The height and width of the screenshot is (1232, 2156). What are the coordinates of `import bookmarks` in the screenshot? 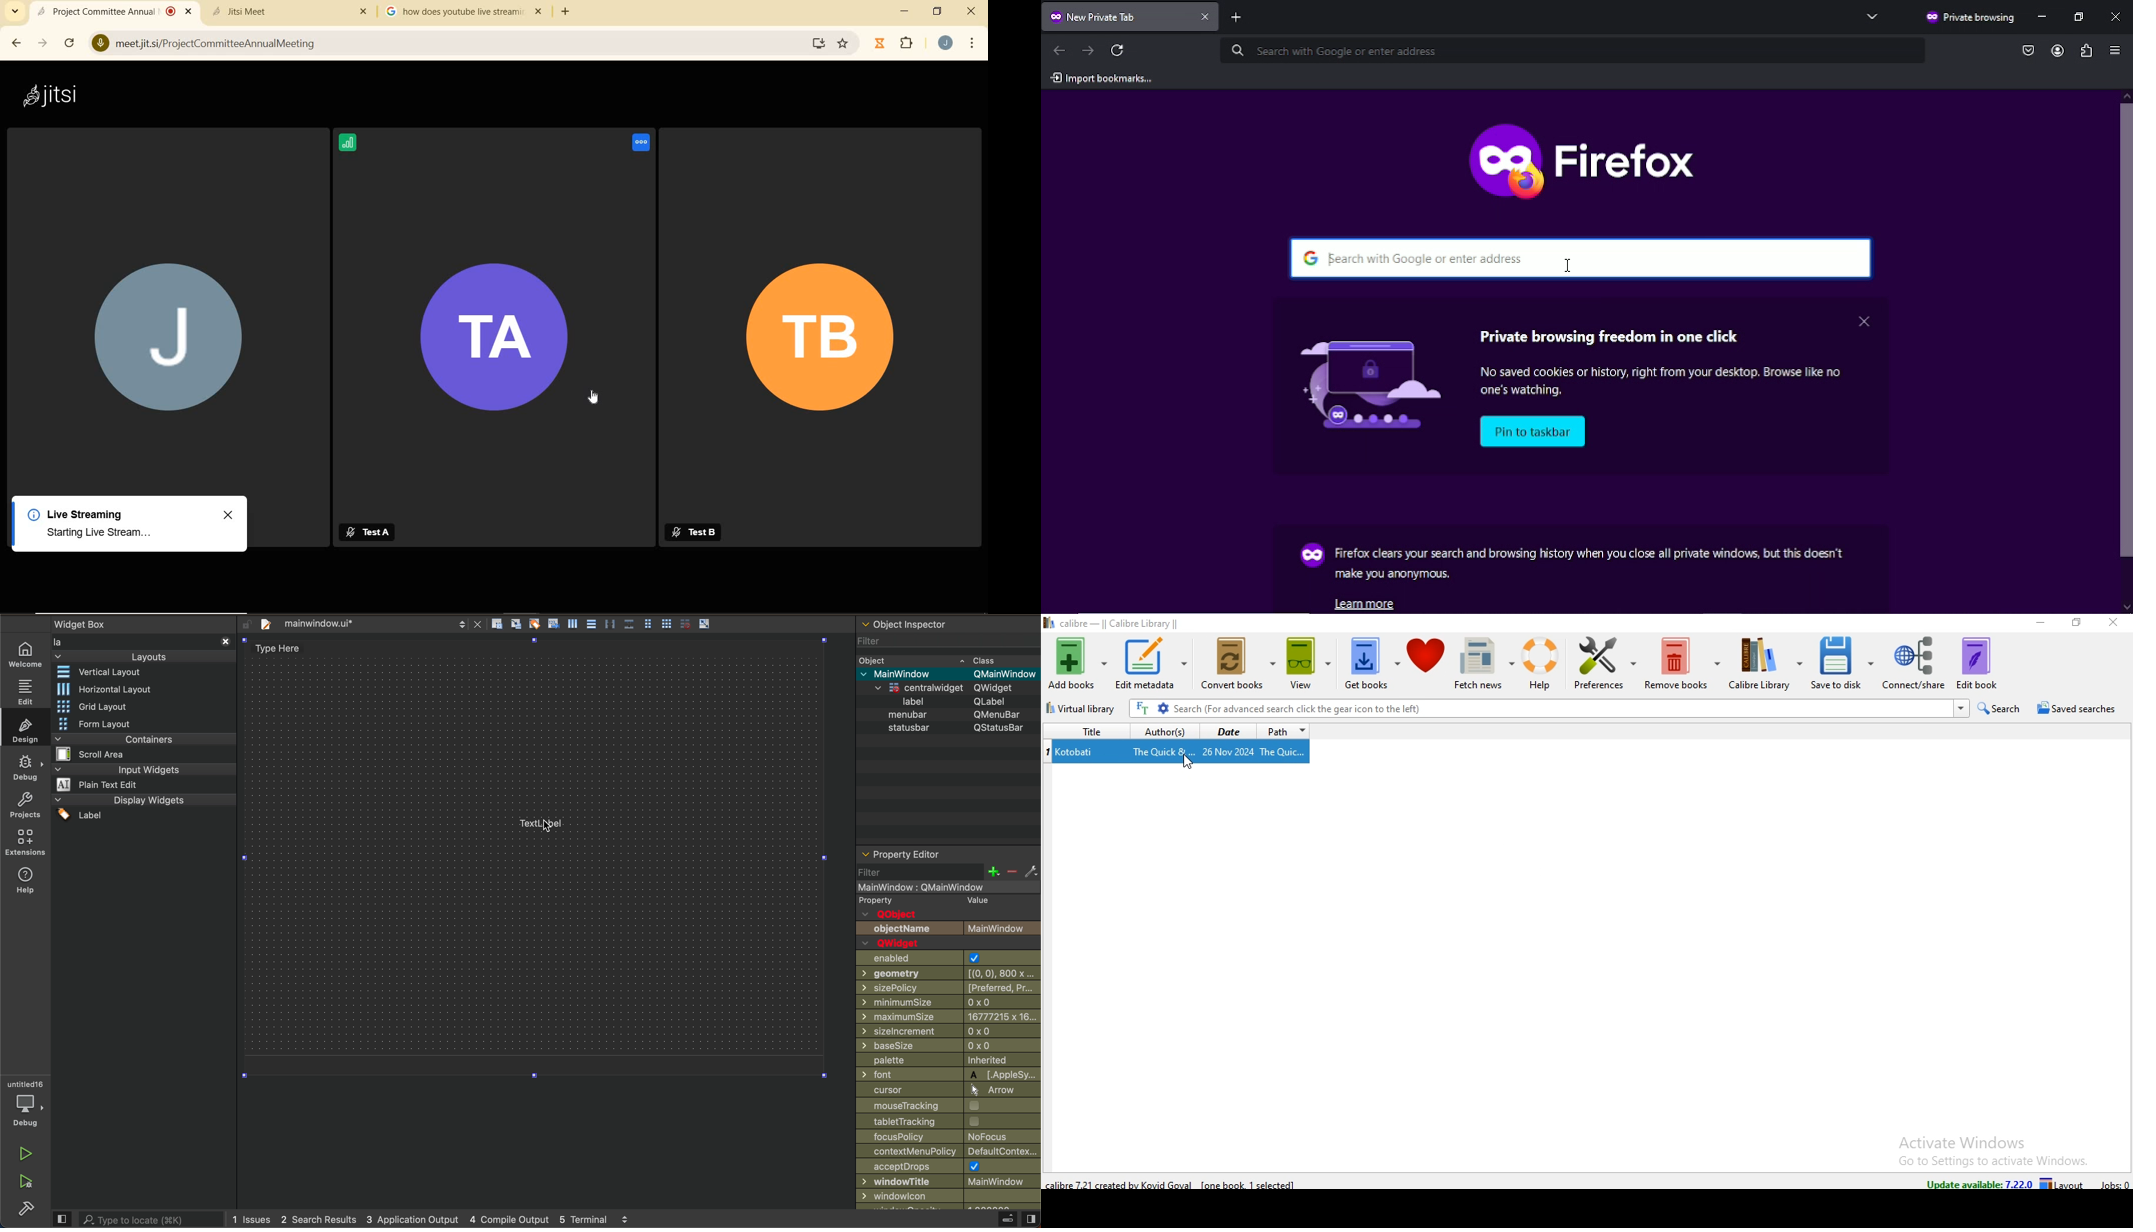 It's located at (1101, 78).